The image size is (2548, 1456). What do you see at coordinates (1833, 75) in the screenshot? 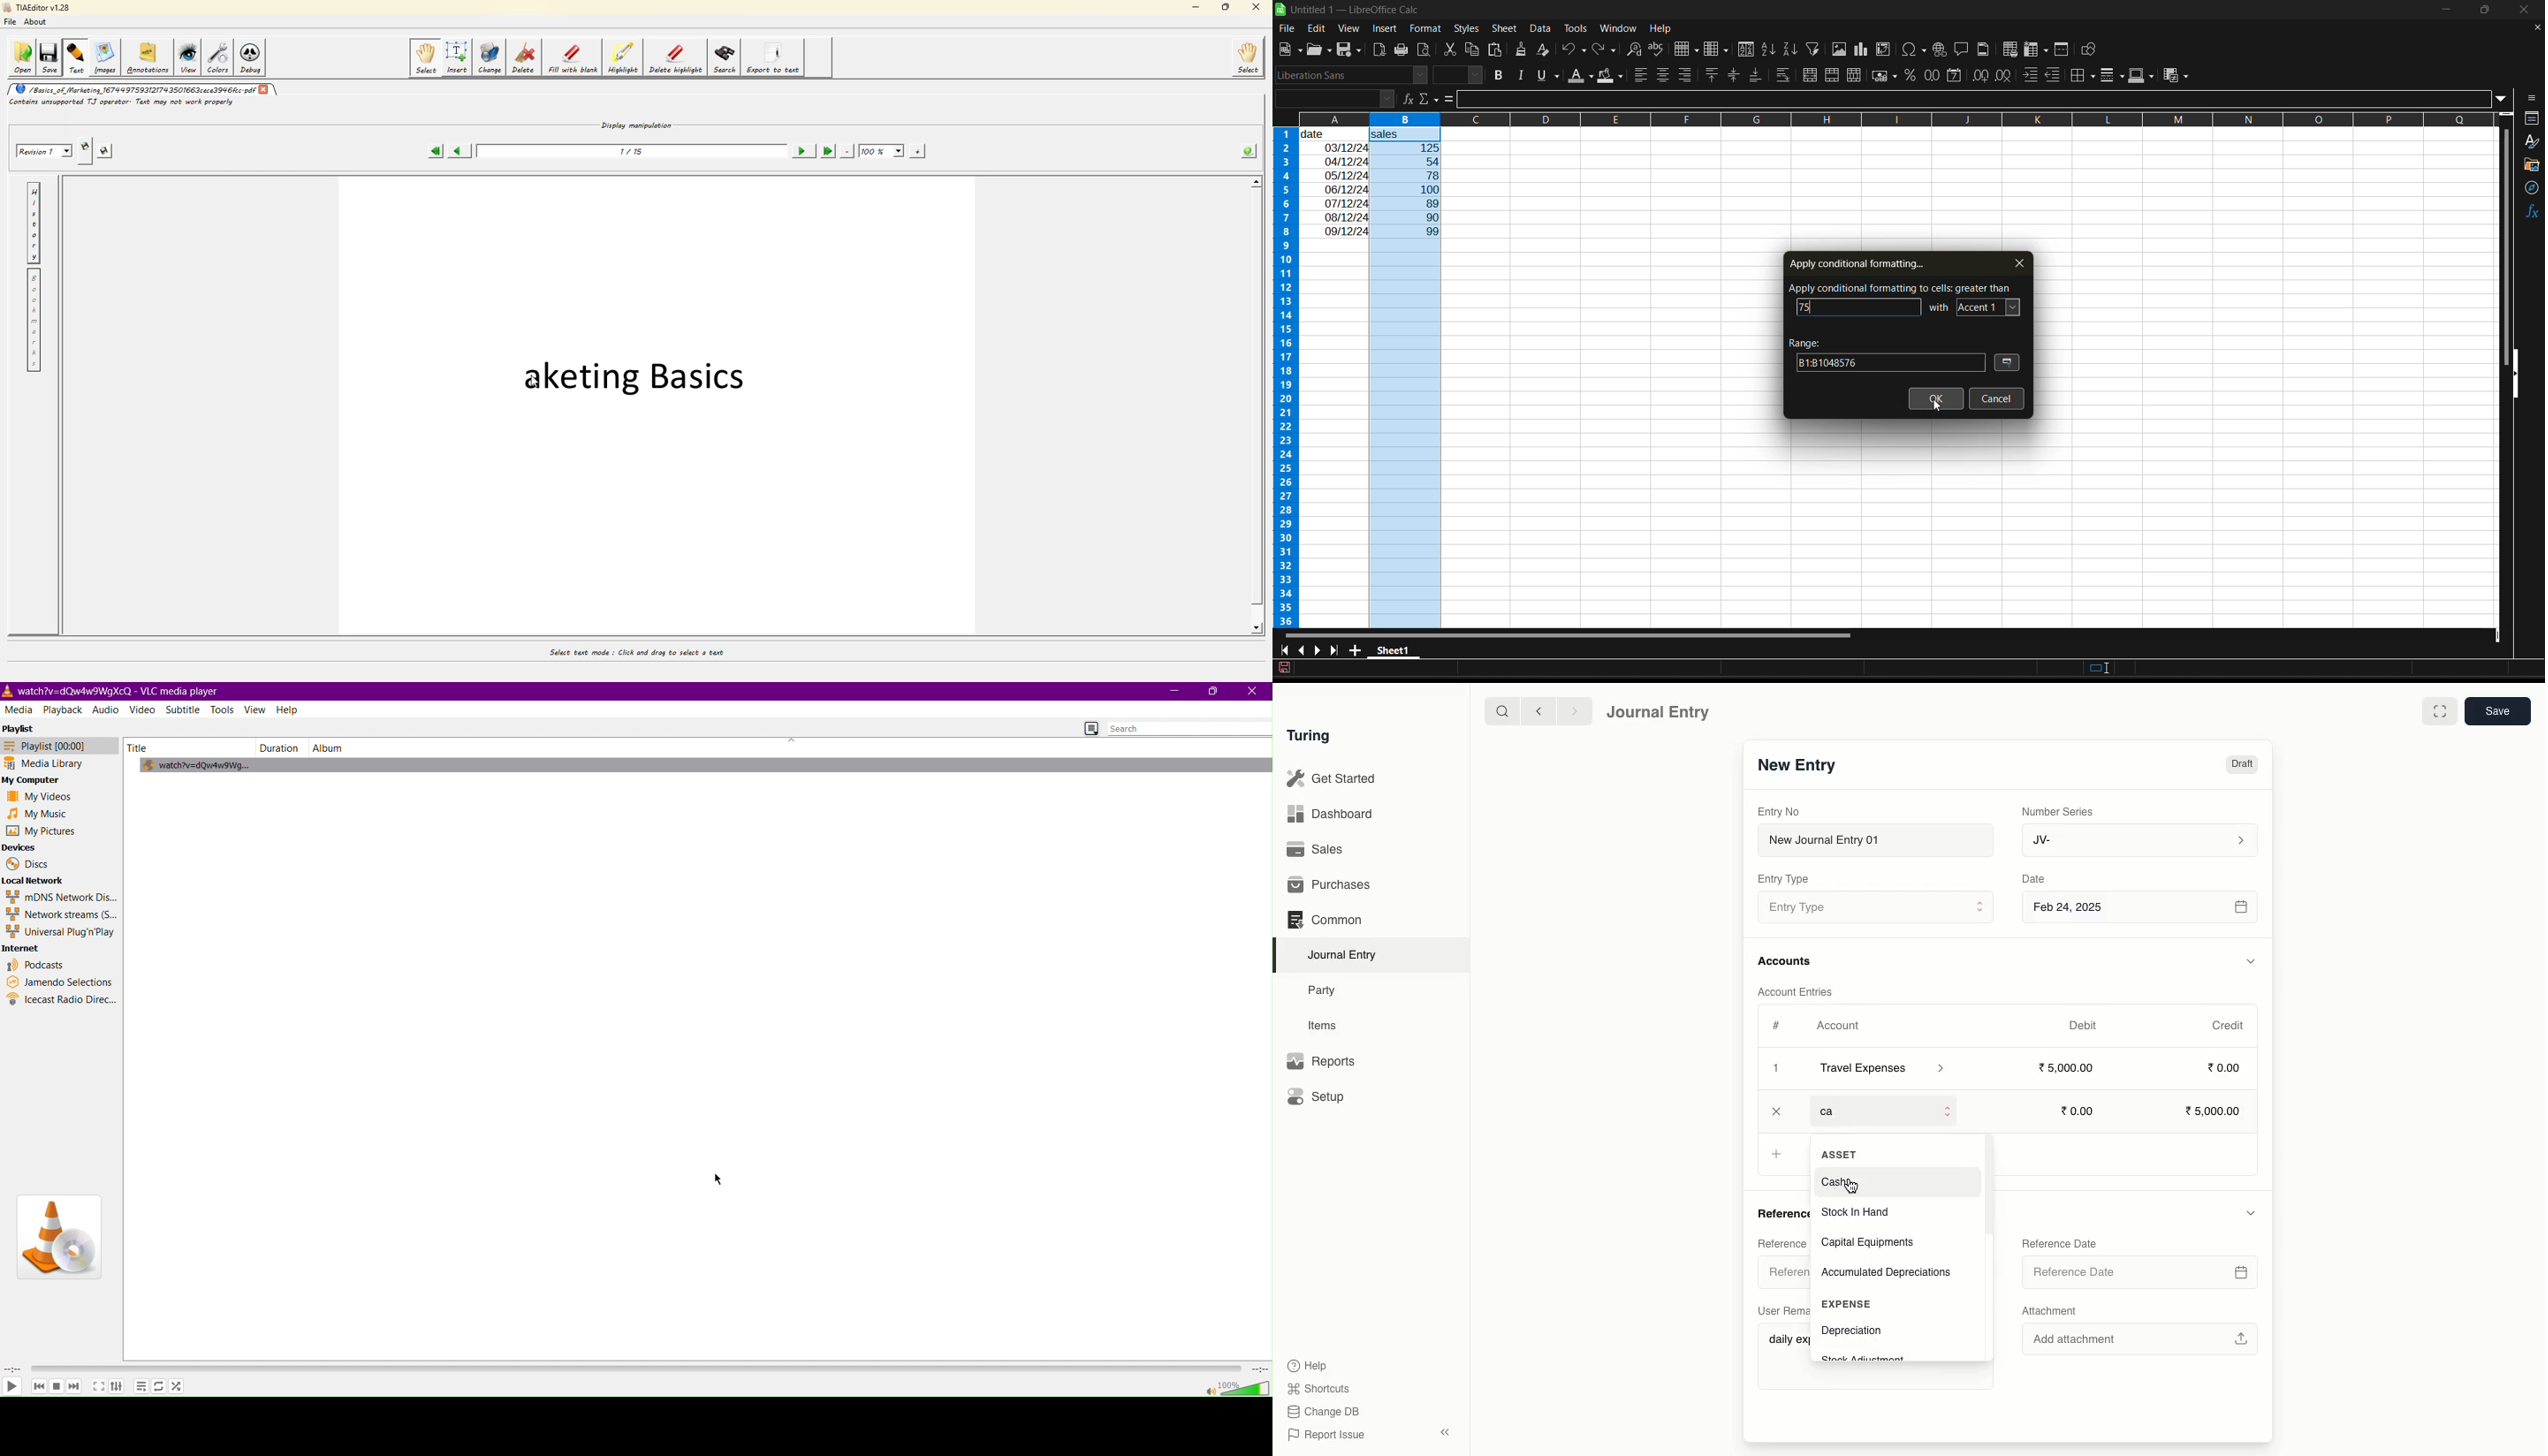
I see `merge cells` at bounding box center [1833, 75].